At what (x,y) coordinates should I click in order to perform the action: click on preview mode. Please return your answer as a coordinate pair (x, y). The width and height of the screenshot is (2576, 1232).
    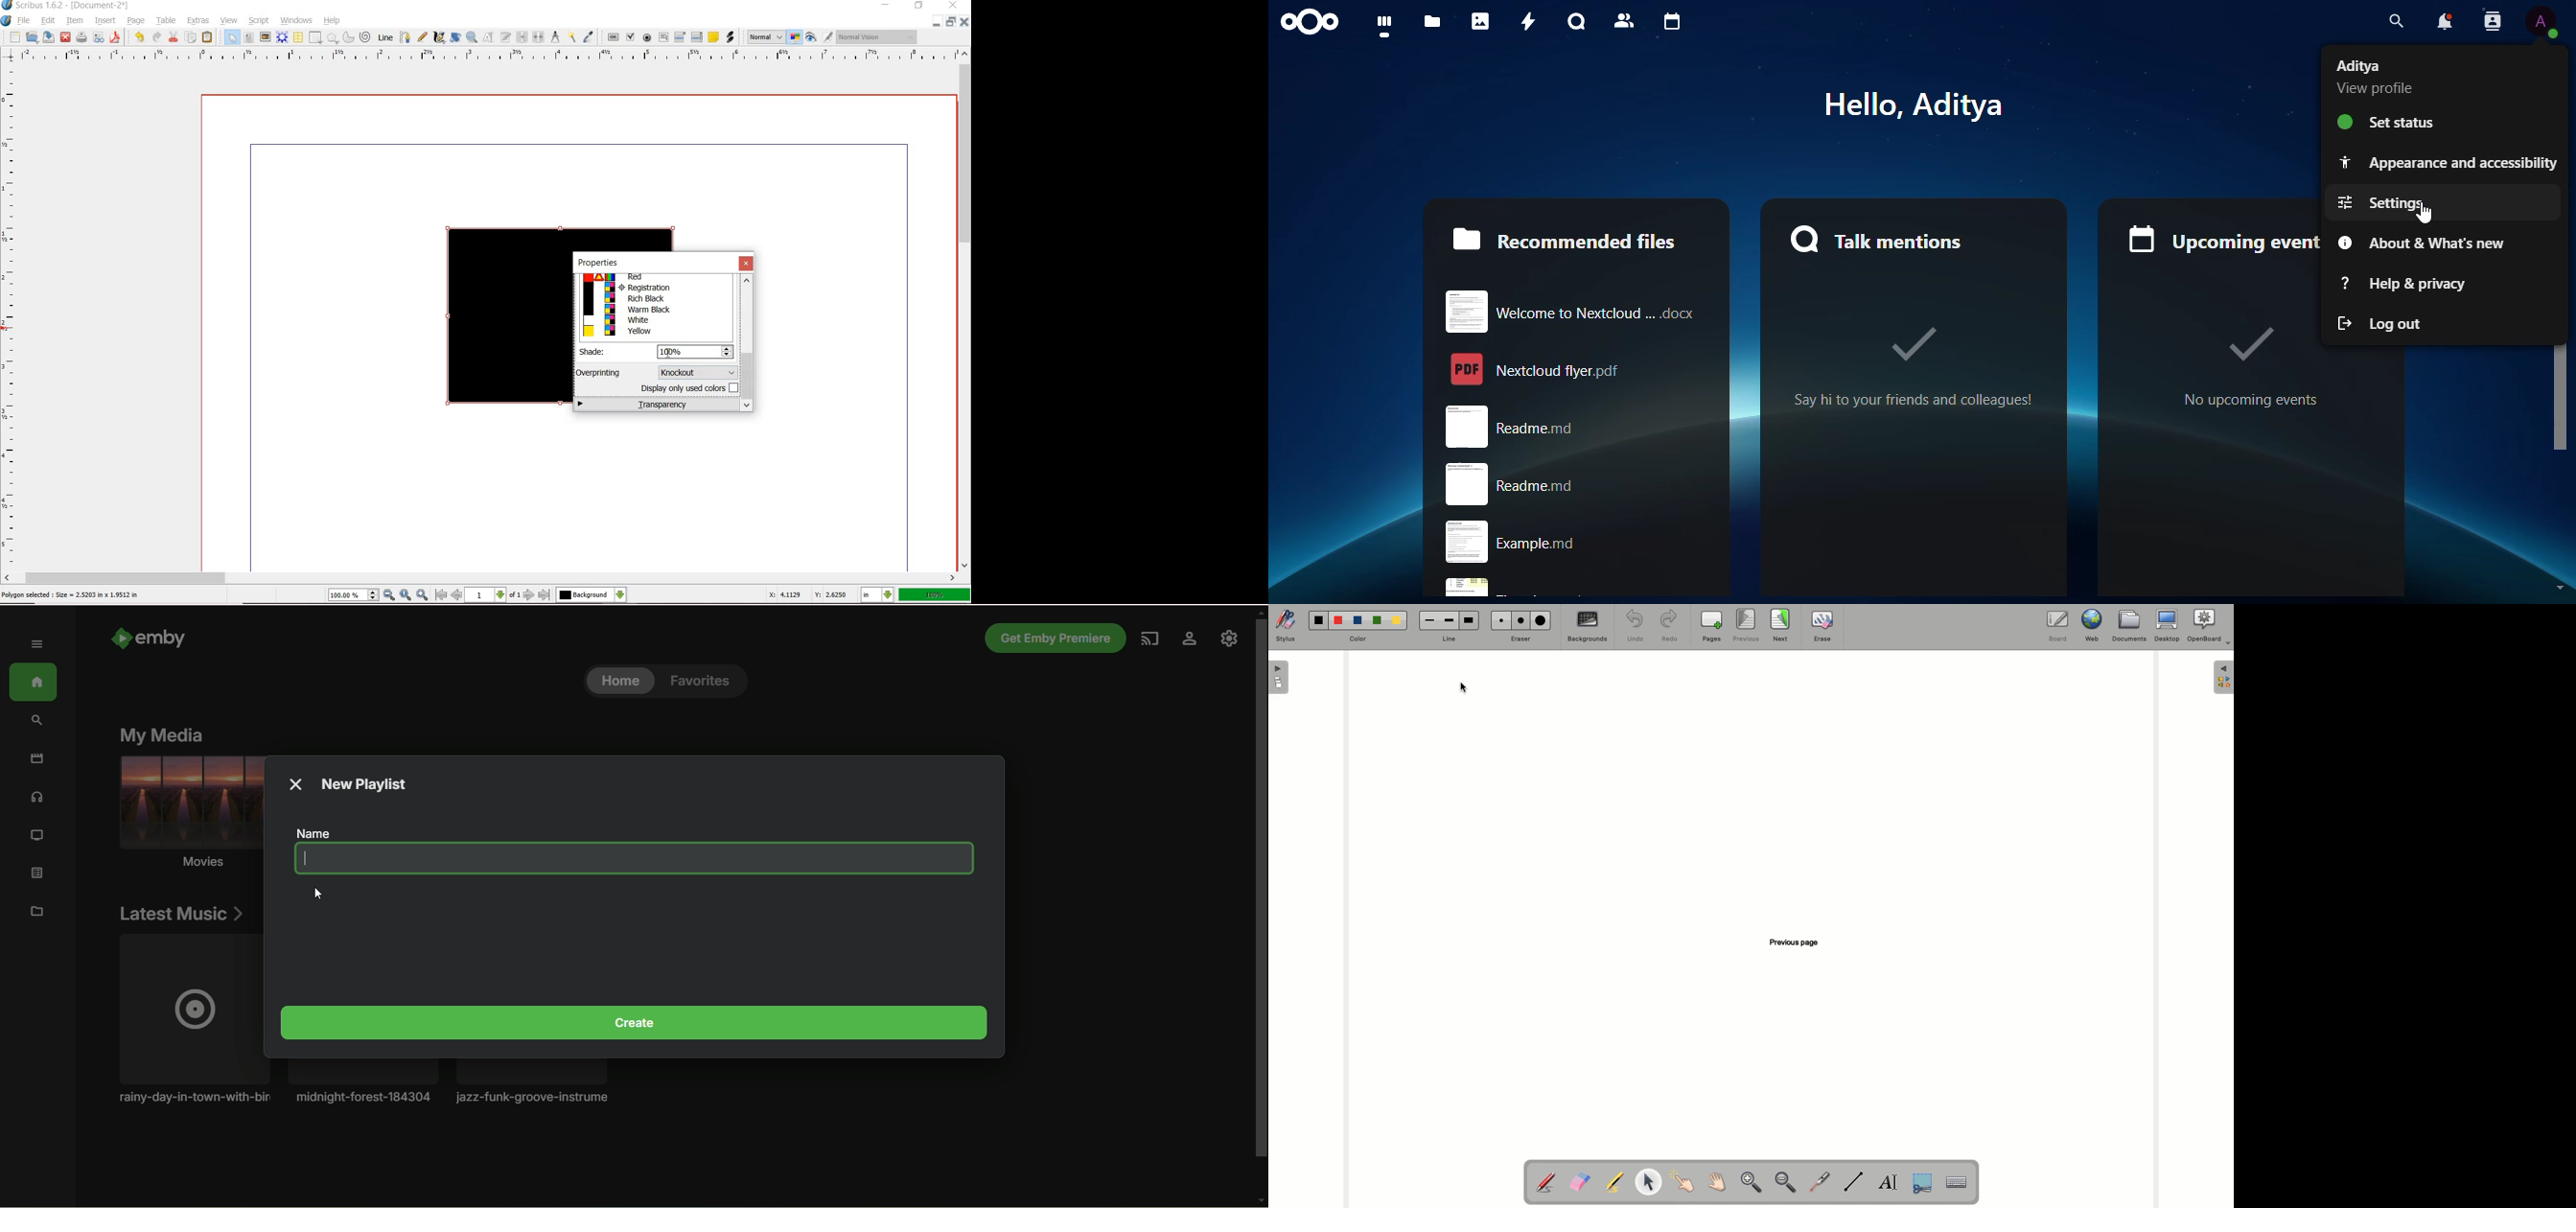
    Looking at the image, I should click on (812, 39).